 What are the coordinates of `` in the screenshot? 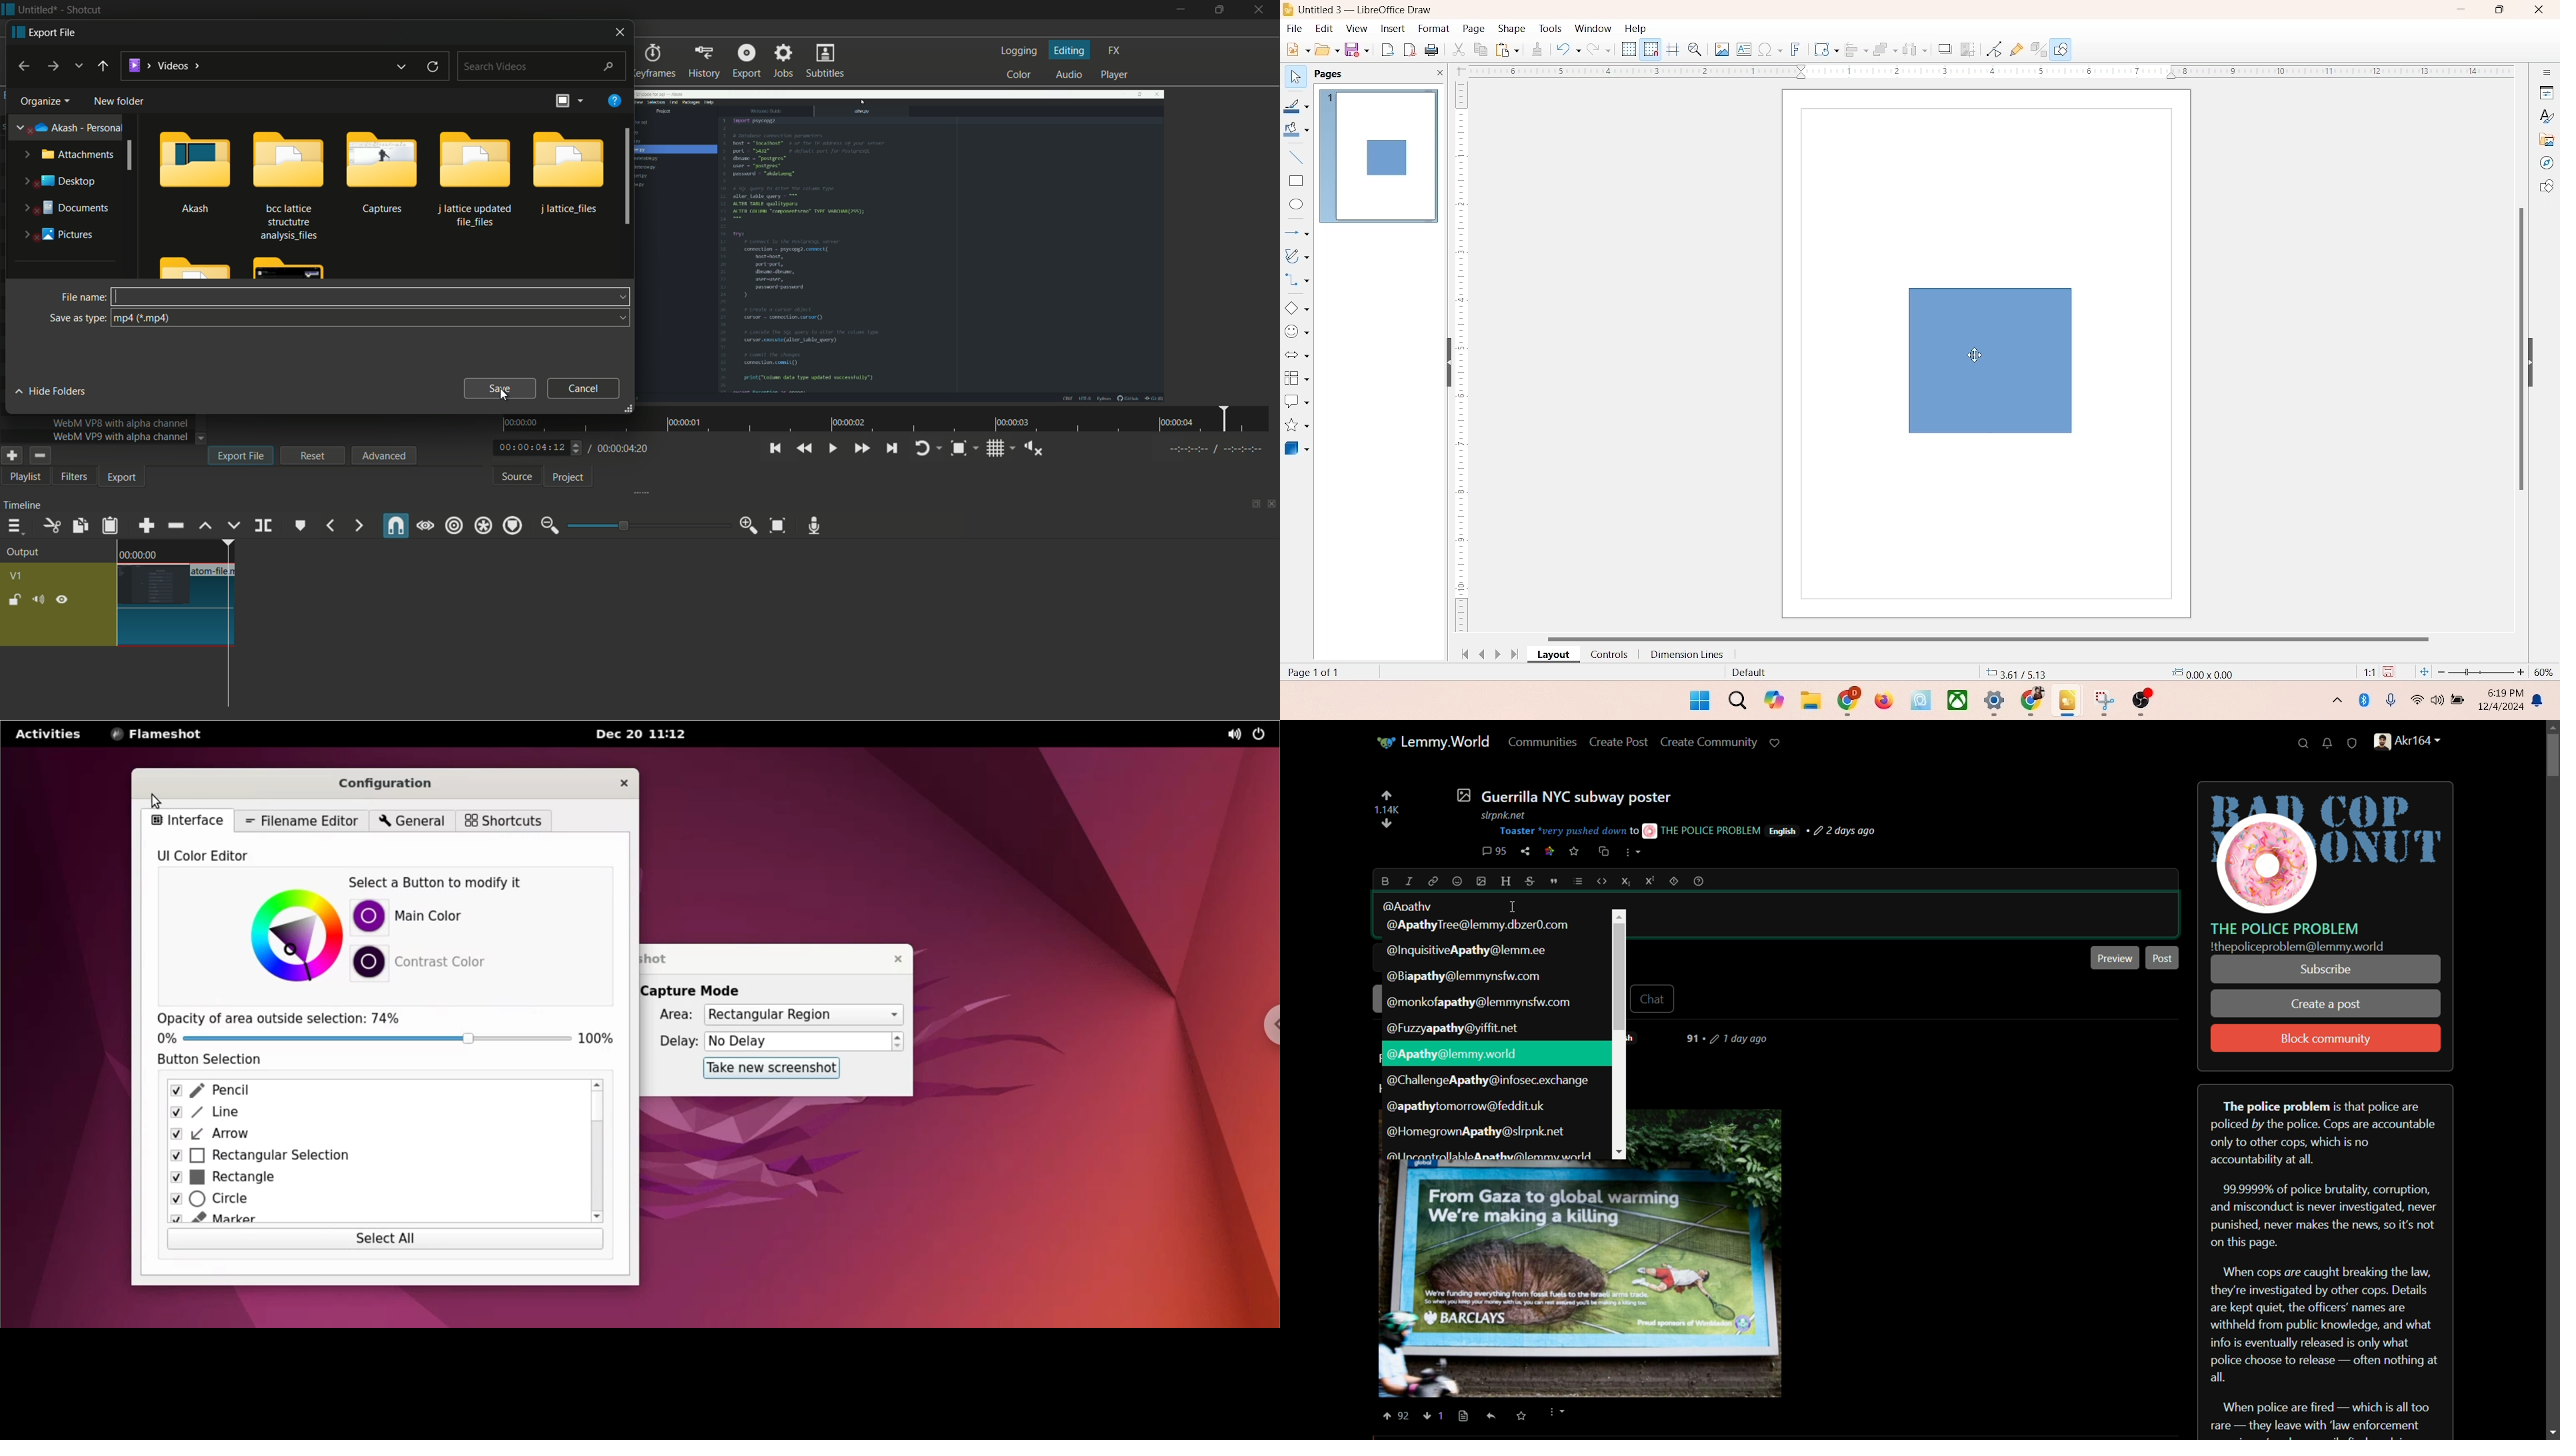 It's located at (1620, 1153).